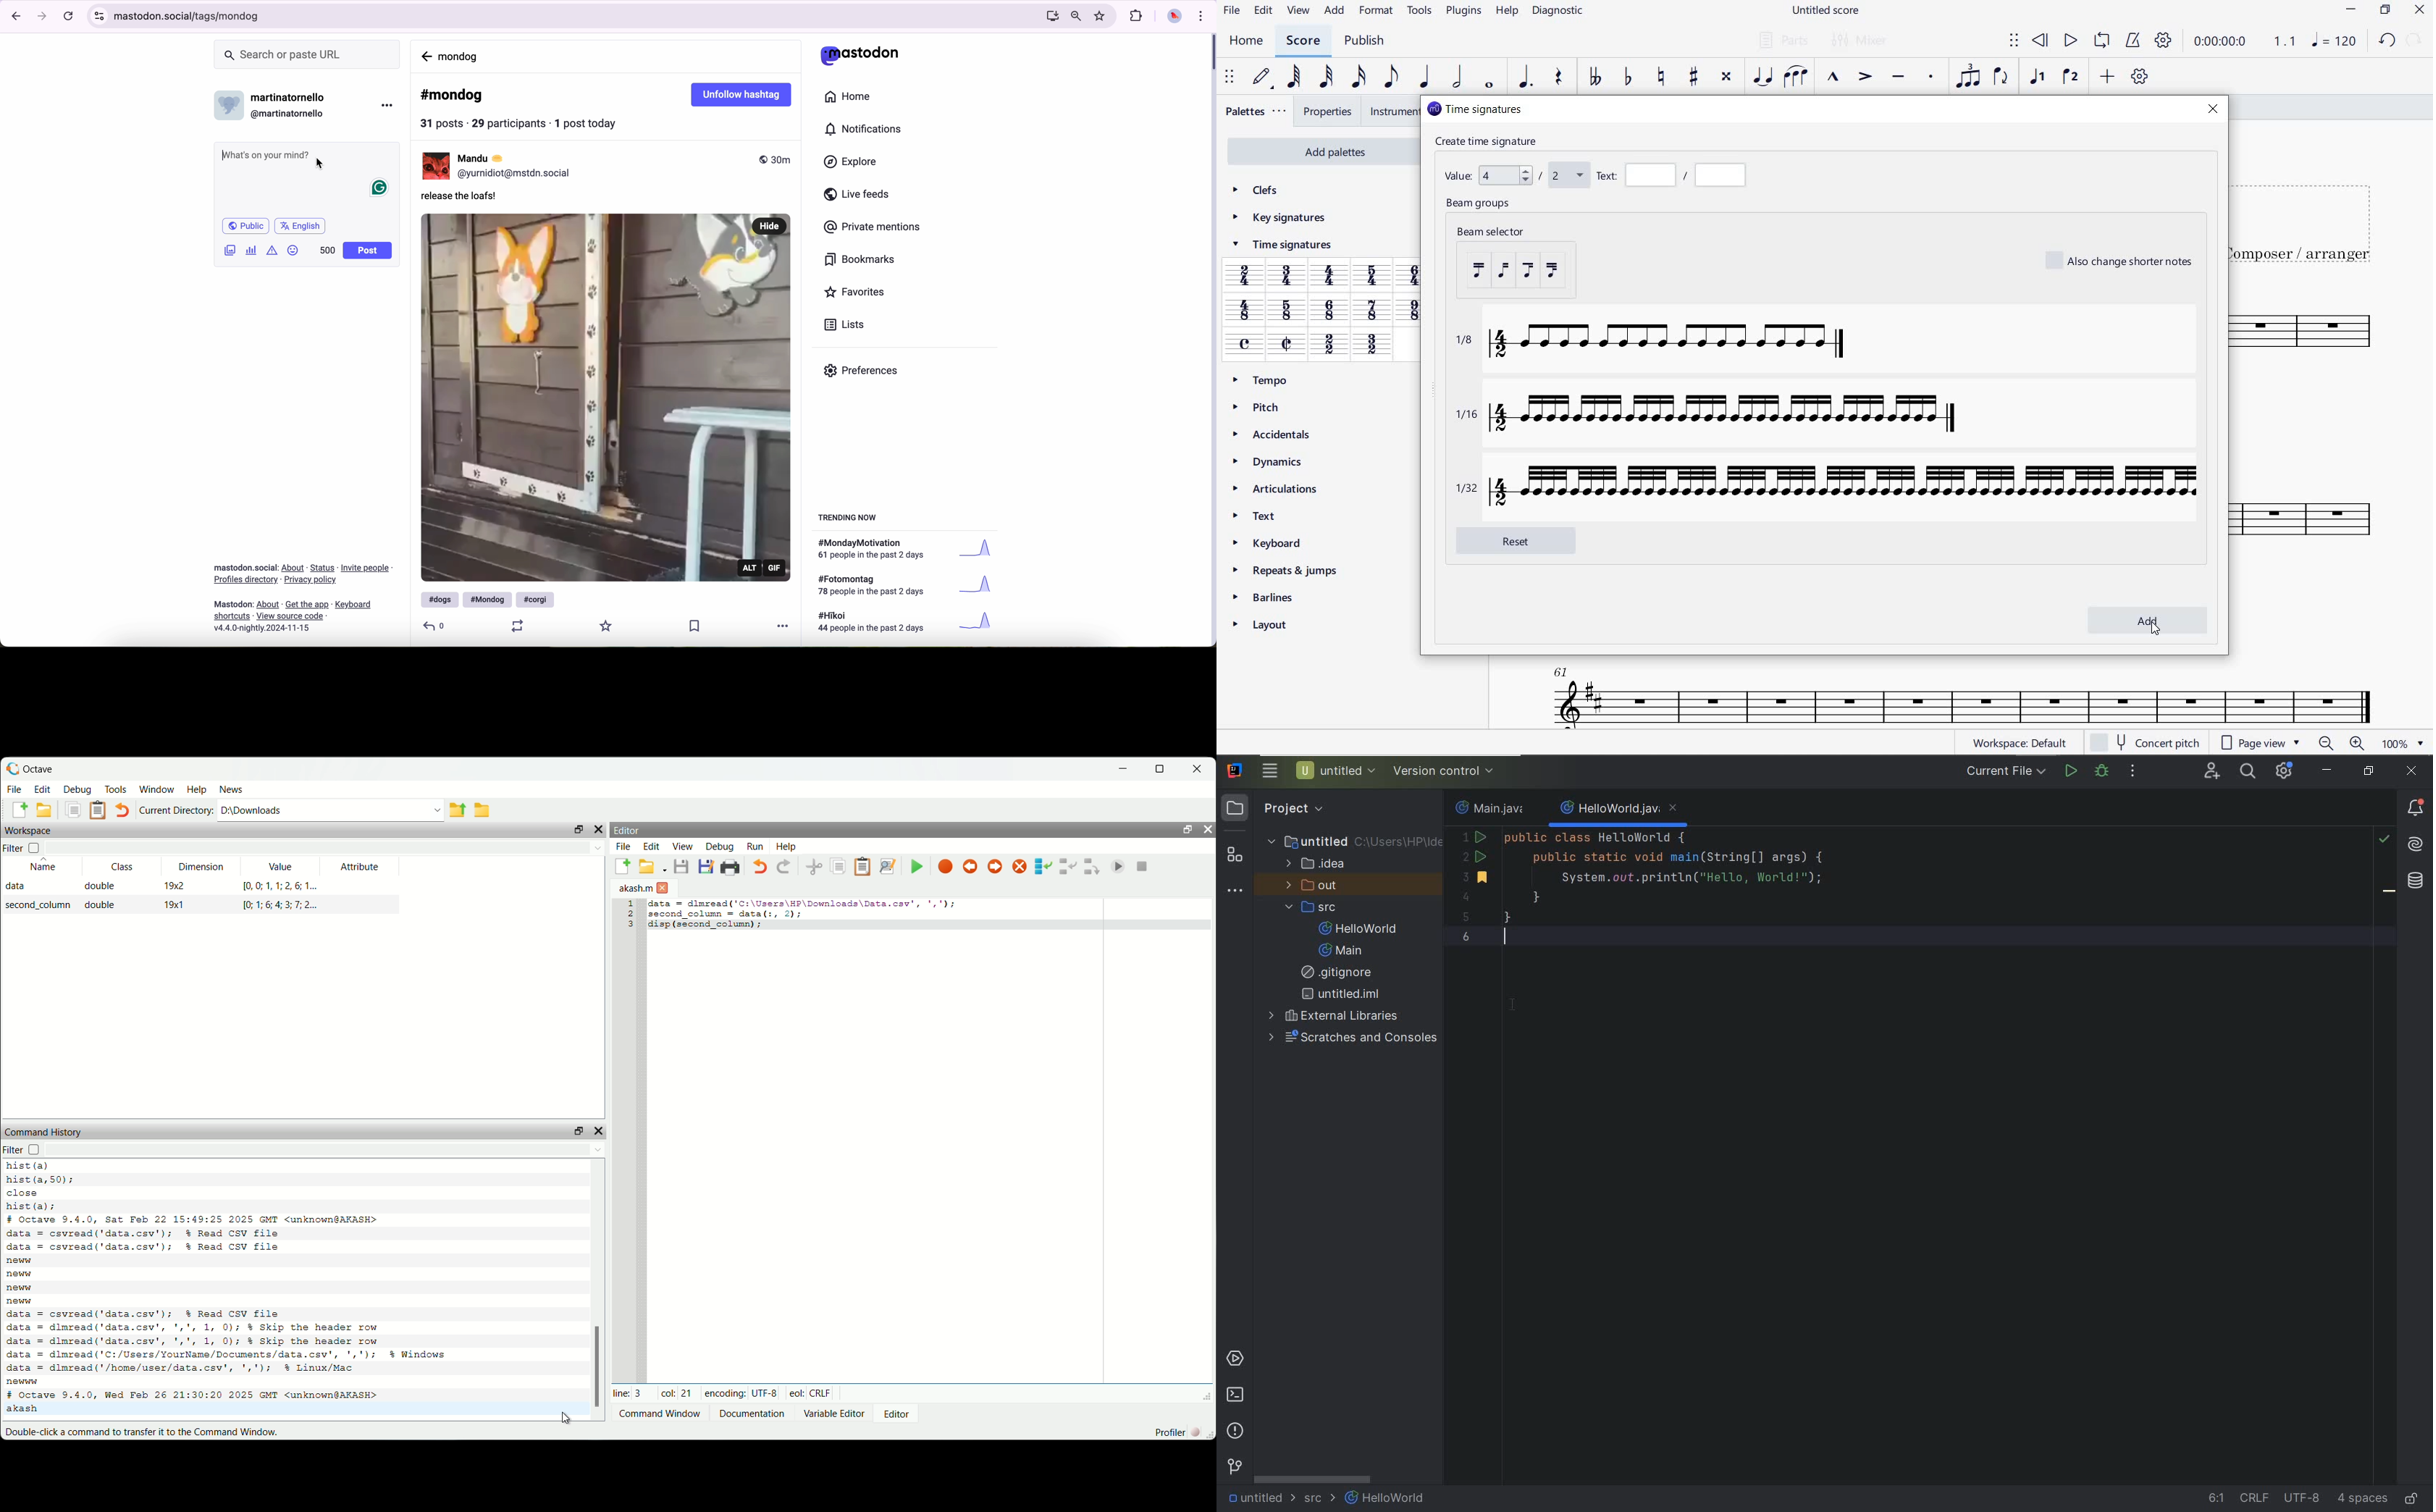 The width and height of the screenshot is (2436, 1512). Describe the element at coordinates (2164, 43) in the screenshot. I see `PLAYBACK SETTINGS` at that location.